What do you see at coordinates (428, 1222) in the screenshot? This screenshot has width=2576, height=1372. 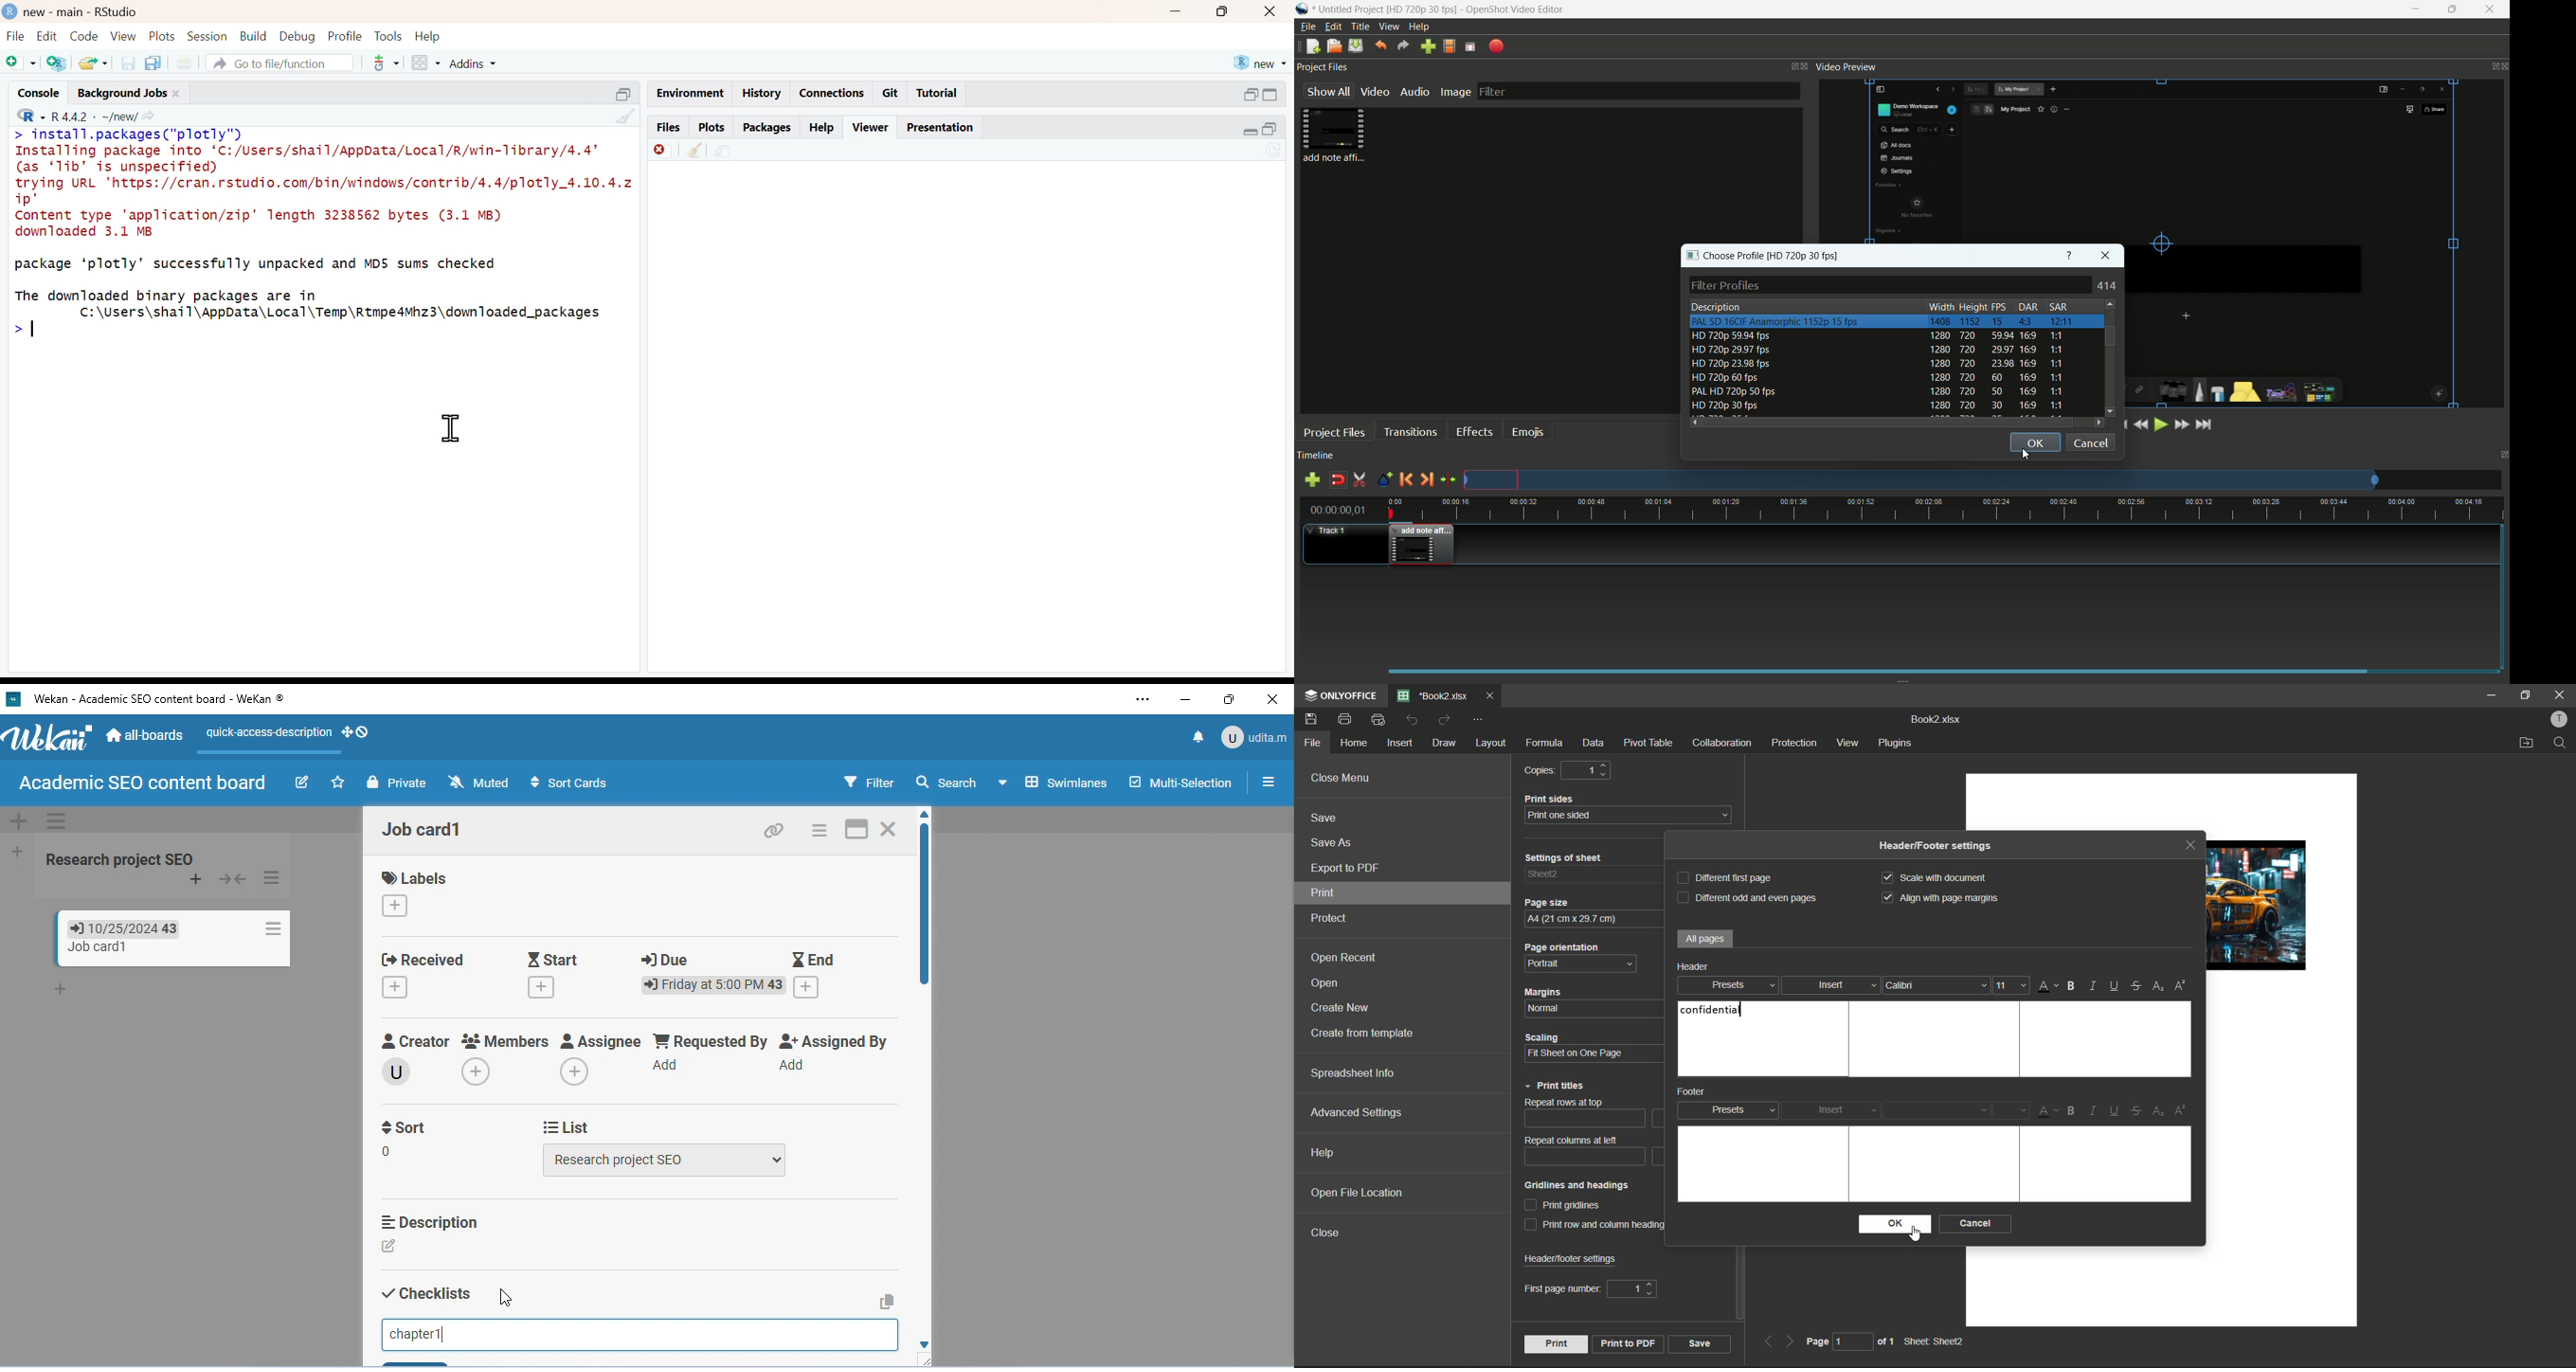 I see `description` at bounding box center [428, 1222].